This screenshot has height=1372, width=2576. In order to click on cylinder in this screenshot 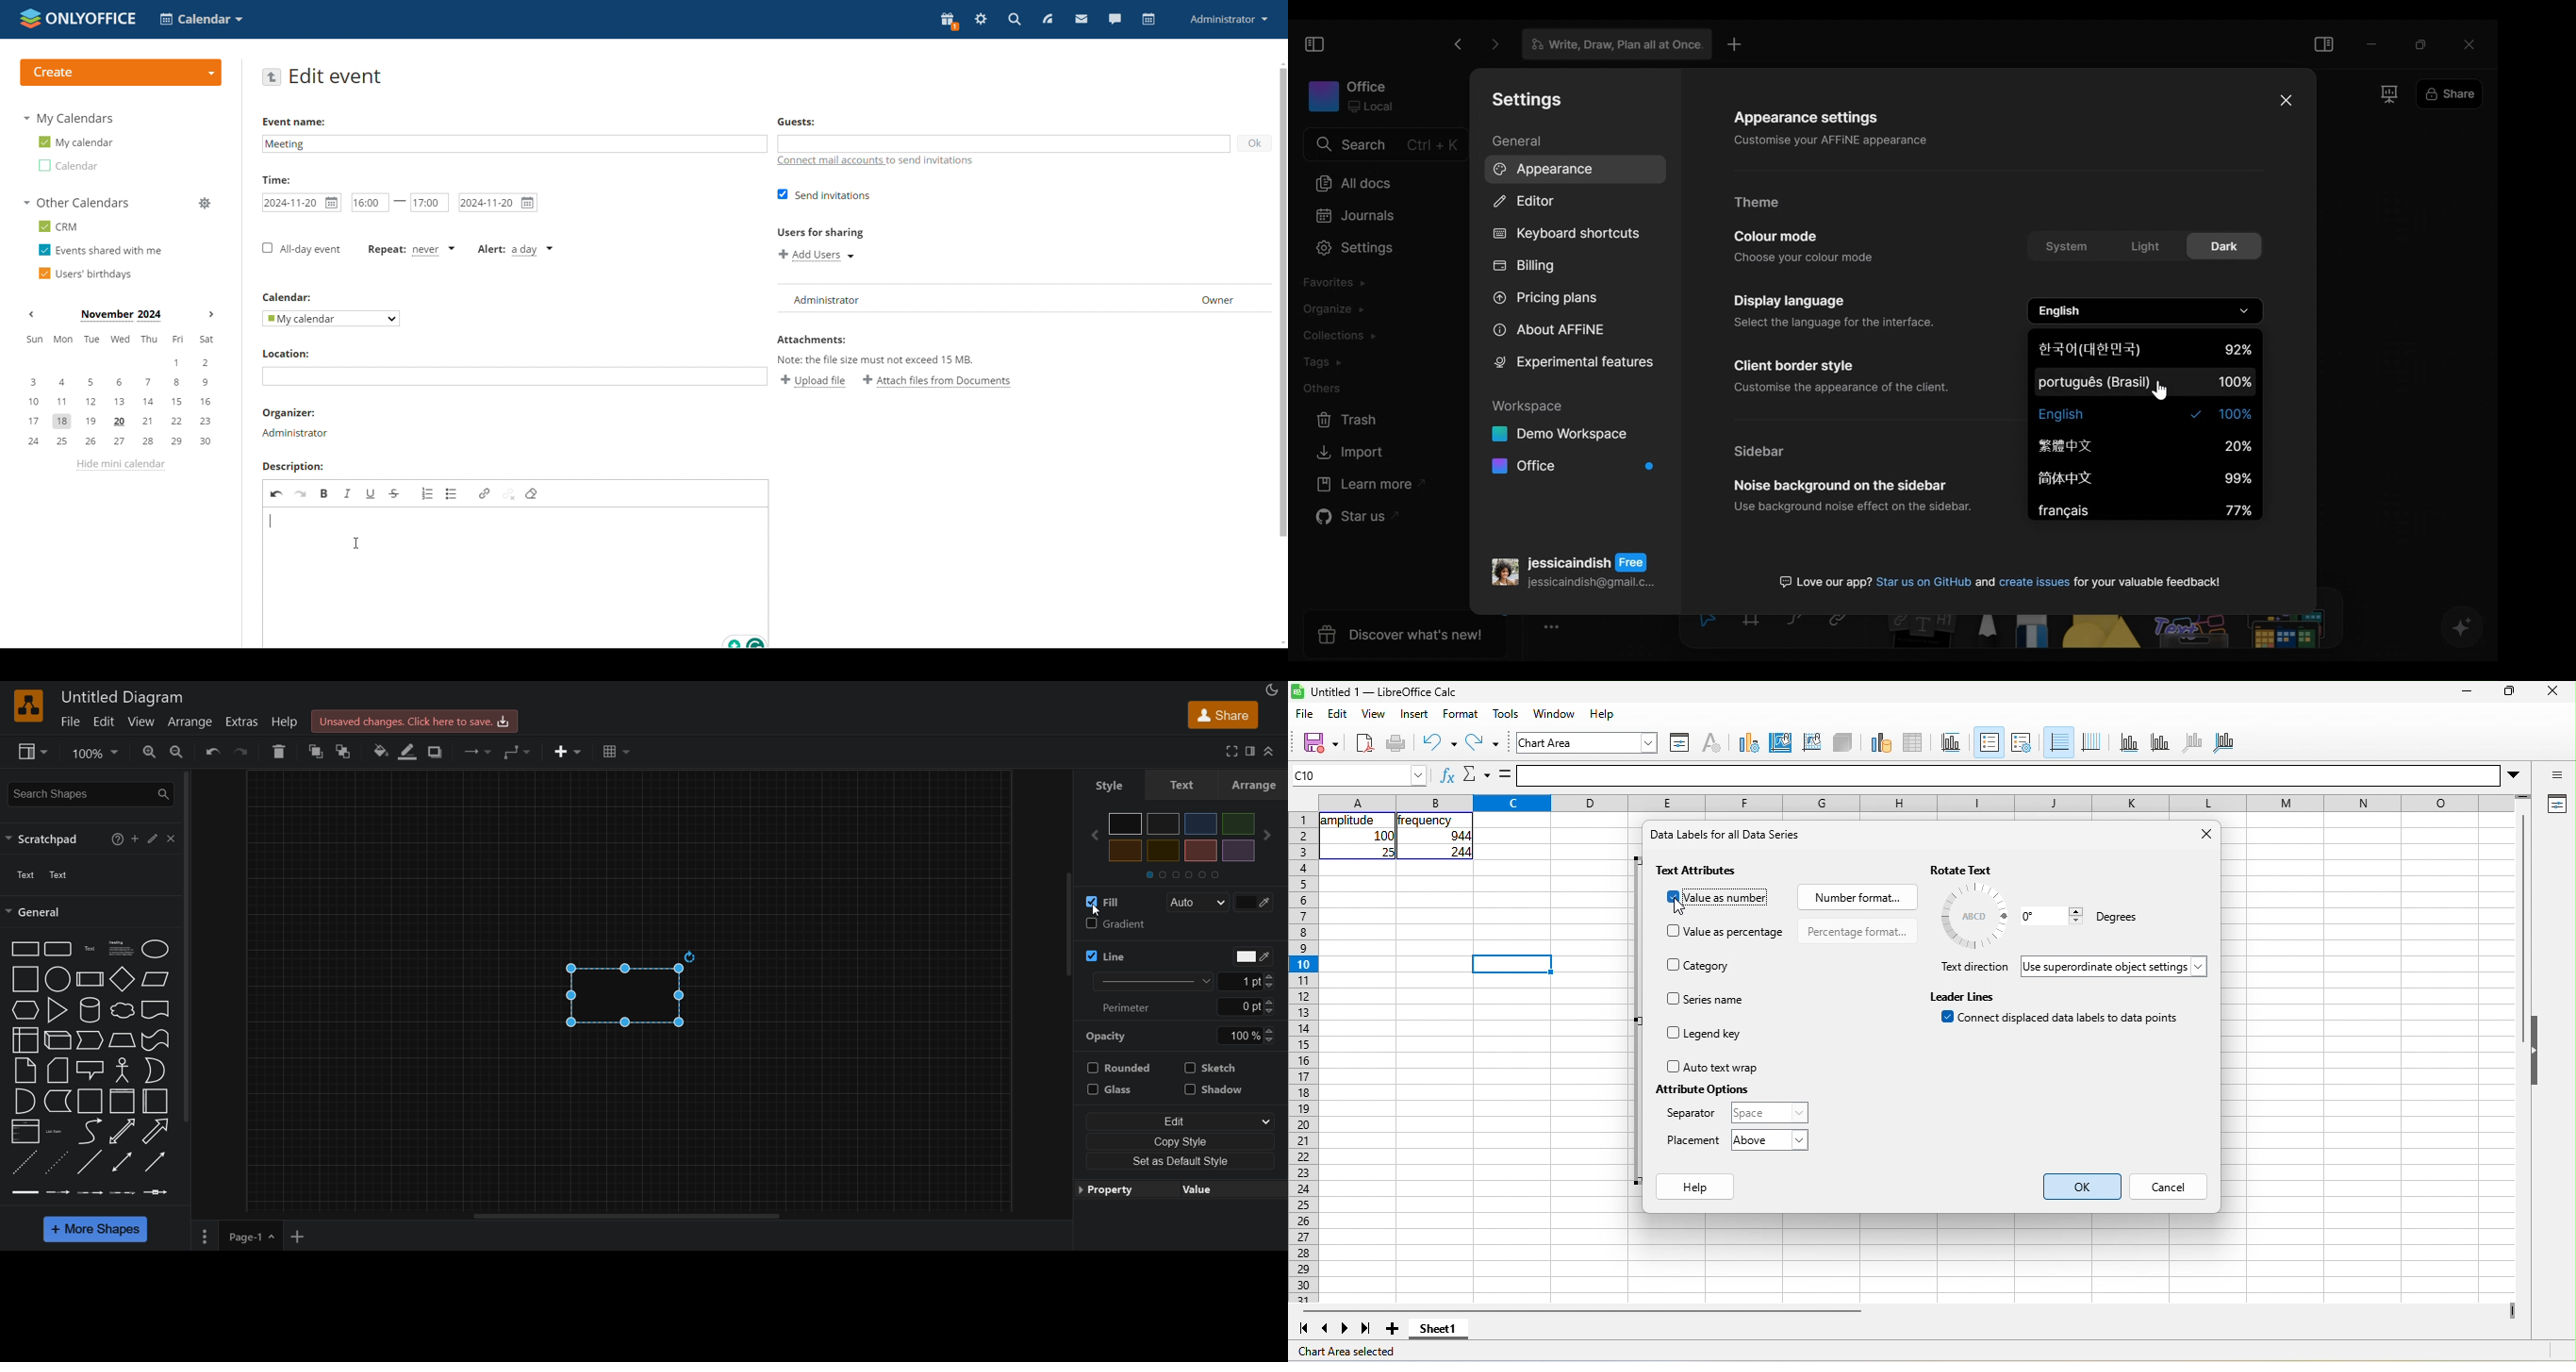, I will do `click(89, 1011)`.